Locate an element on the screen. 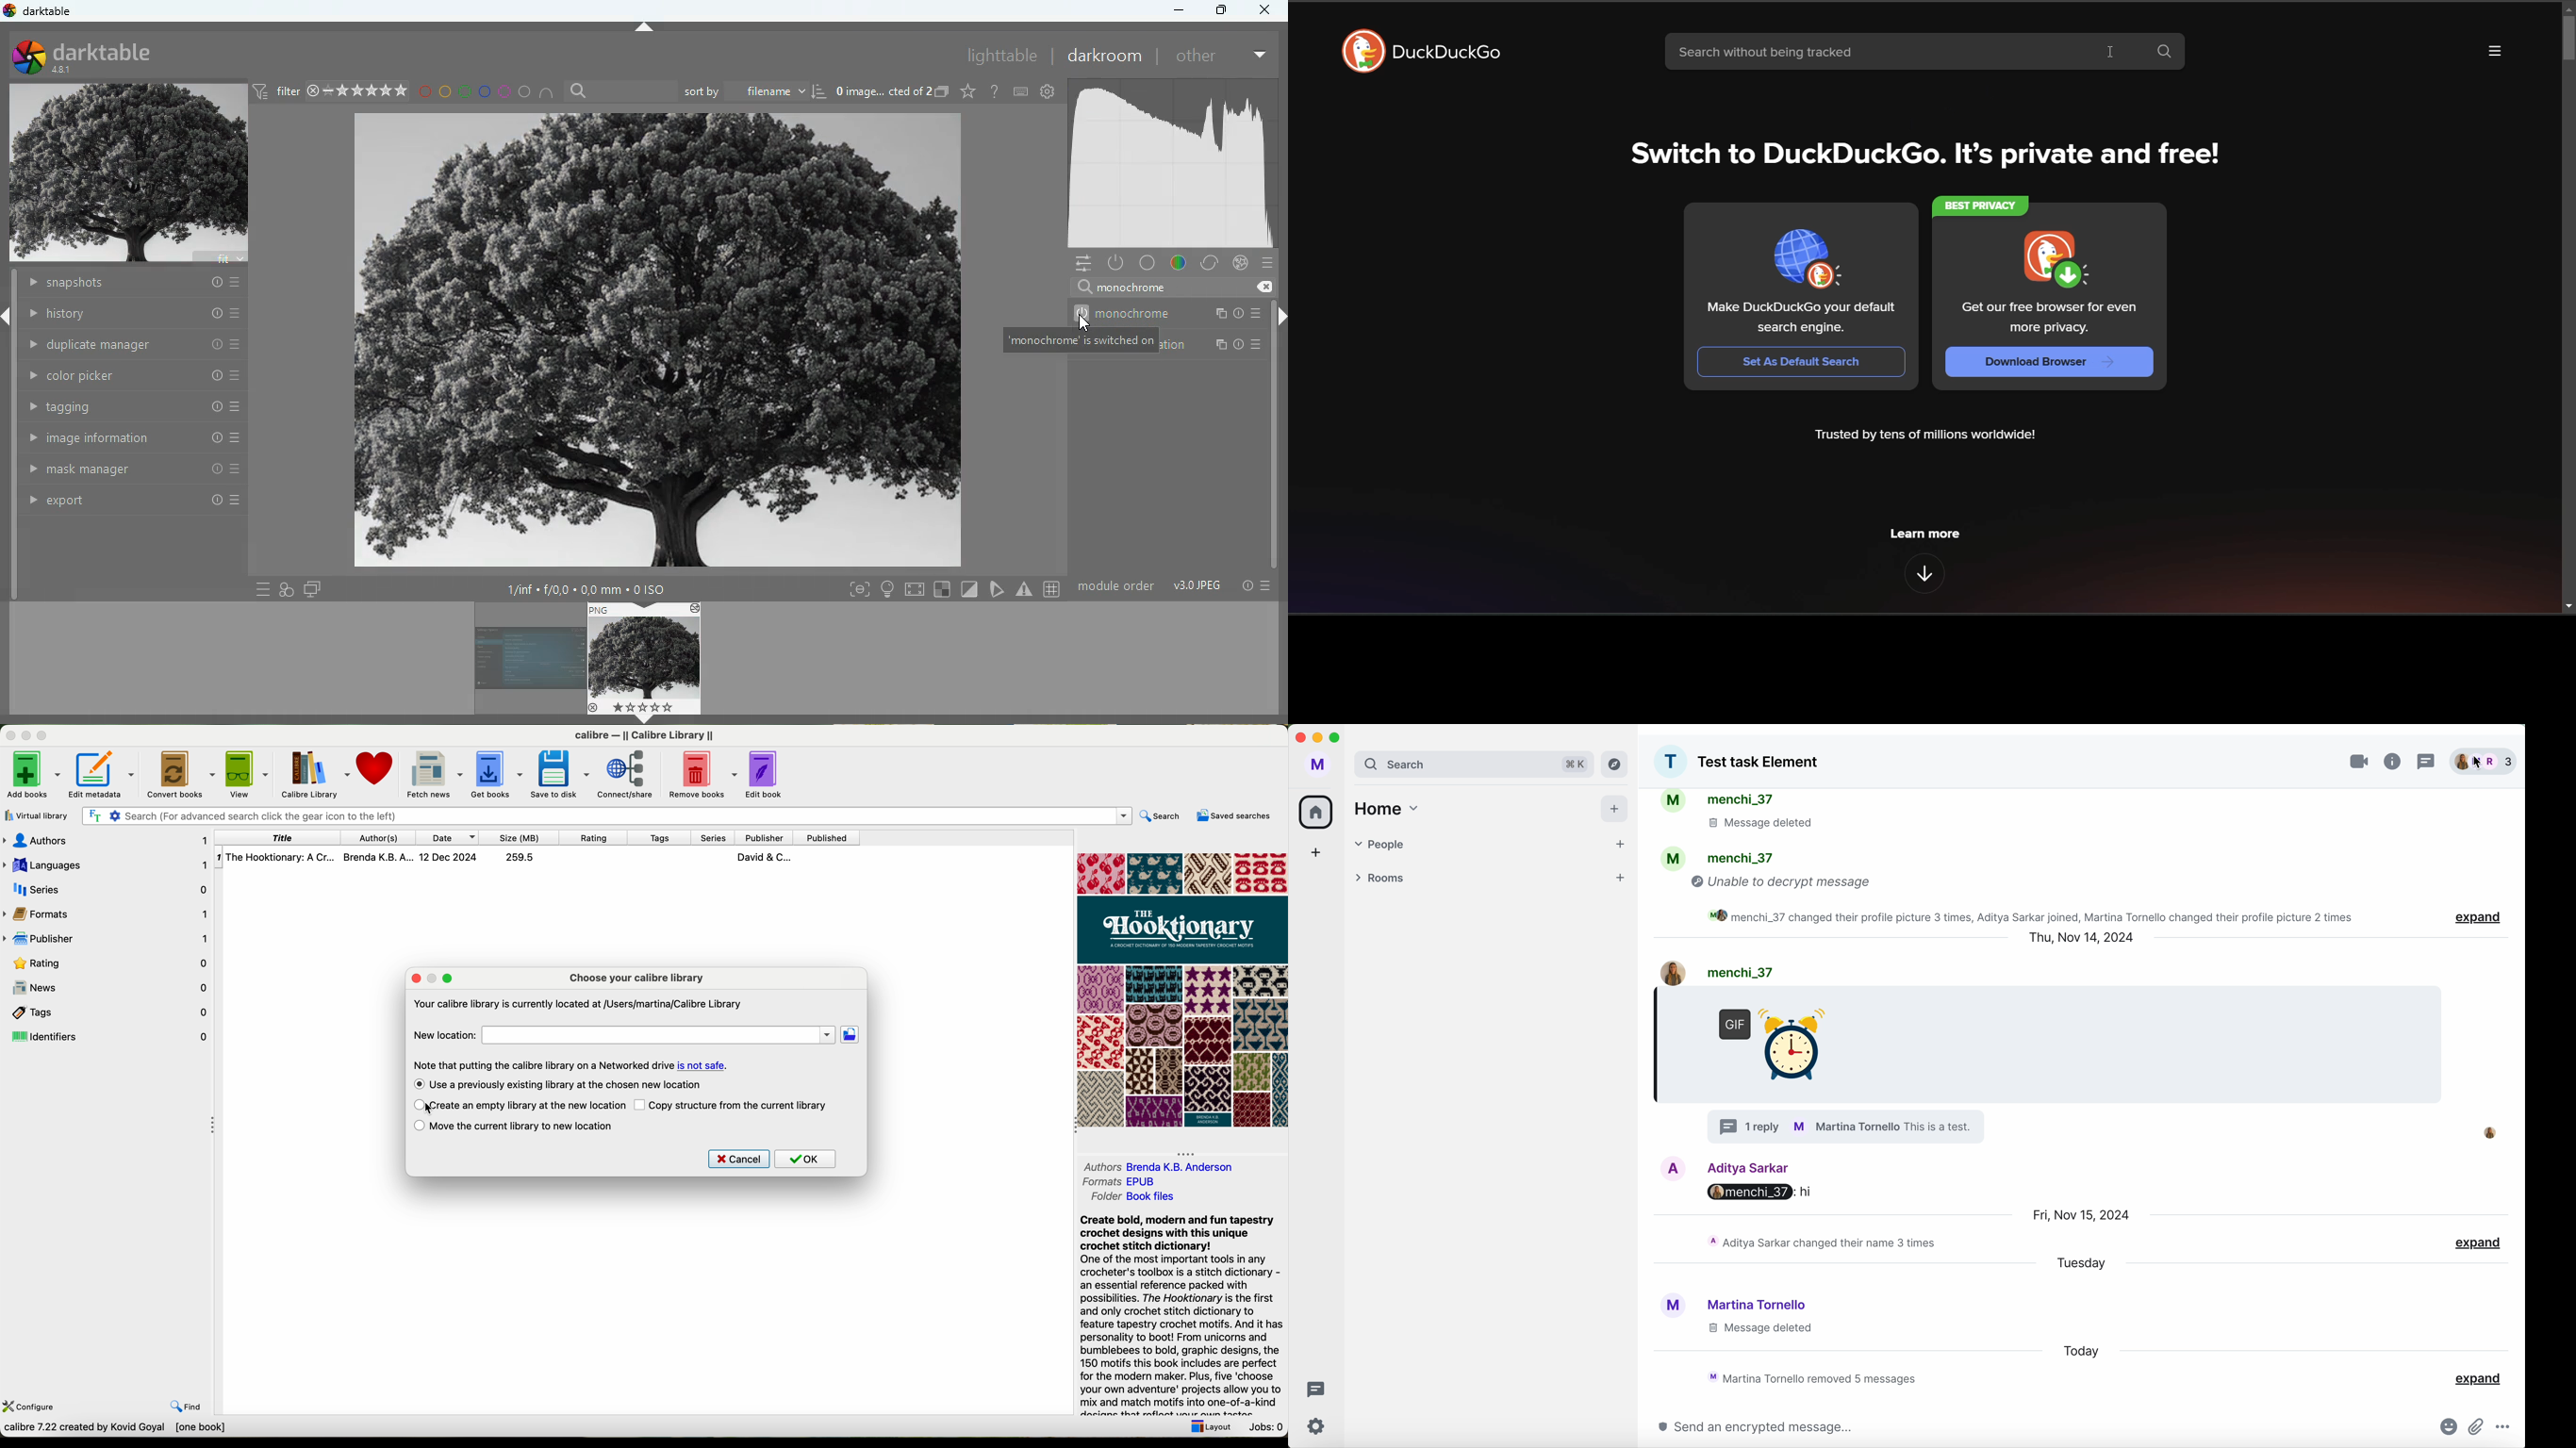 The height and width of the screenshot is (1456, 2576). threads is located at coordinates (2427, 761).